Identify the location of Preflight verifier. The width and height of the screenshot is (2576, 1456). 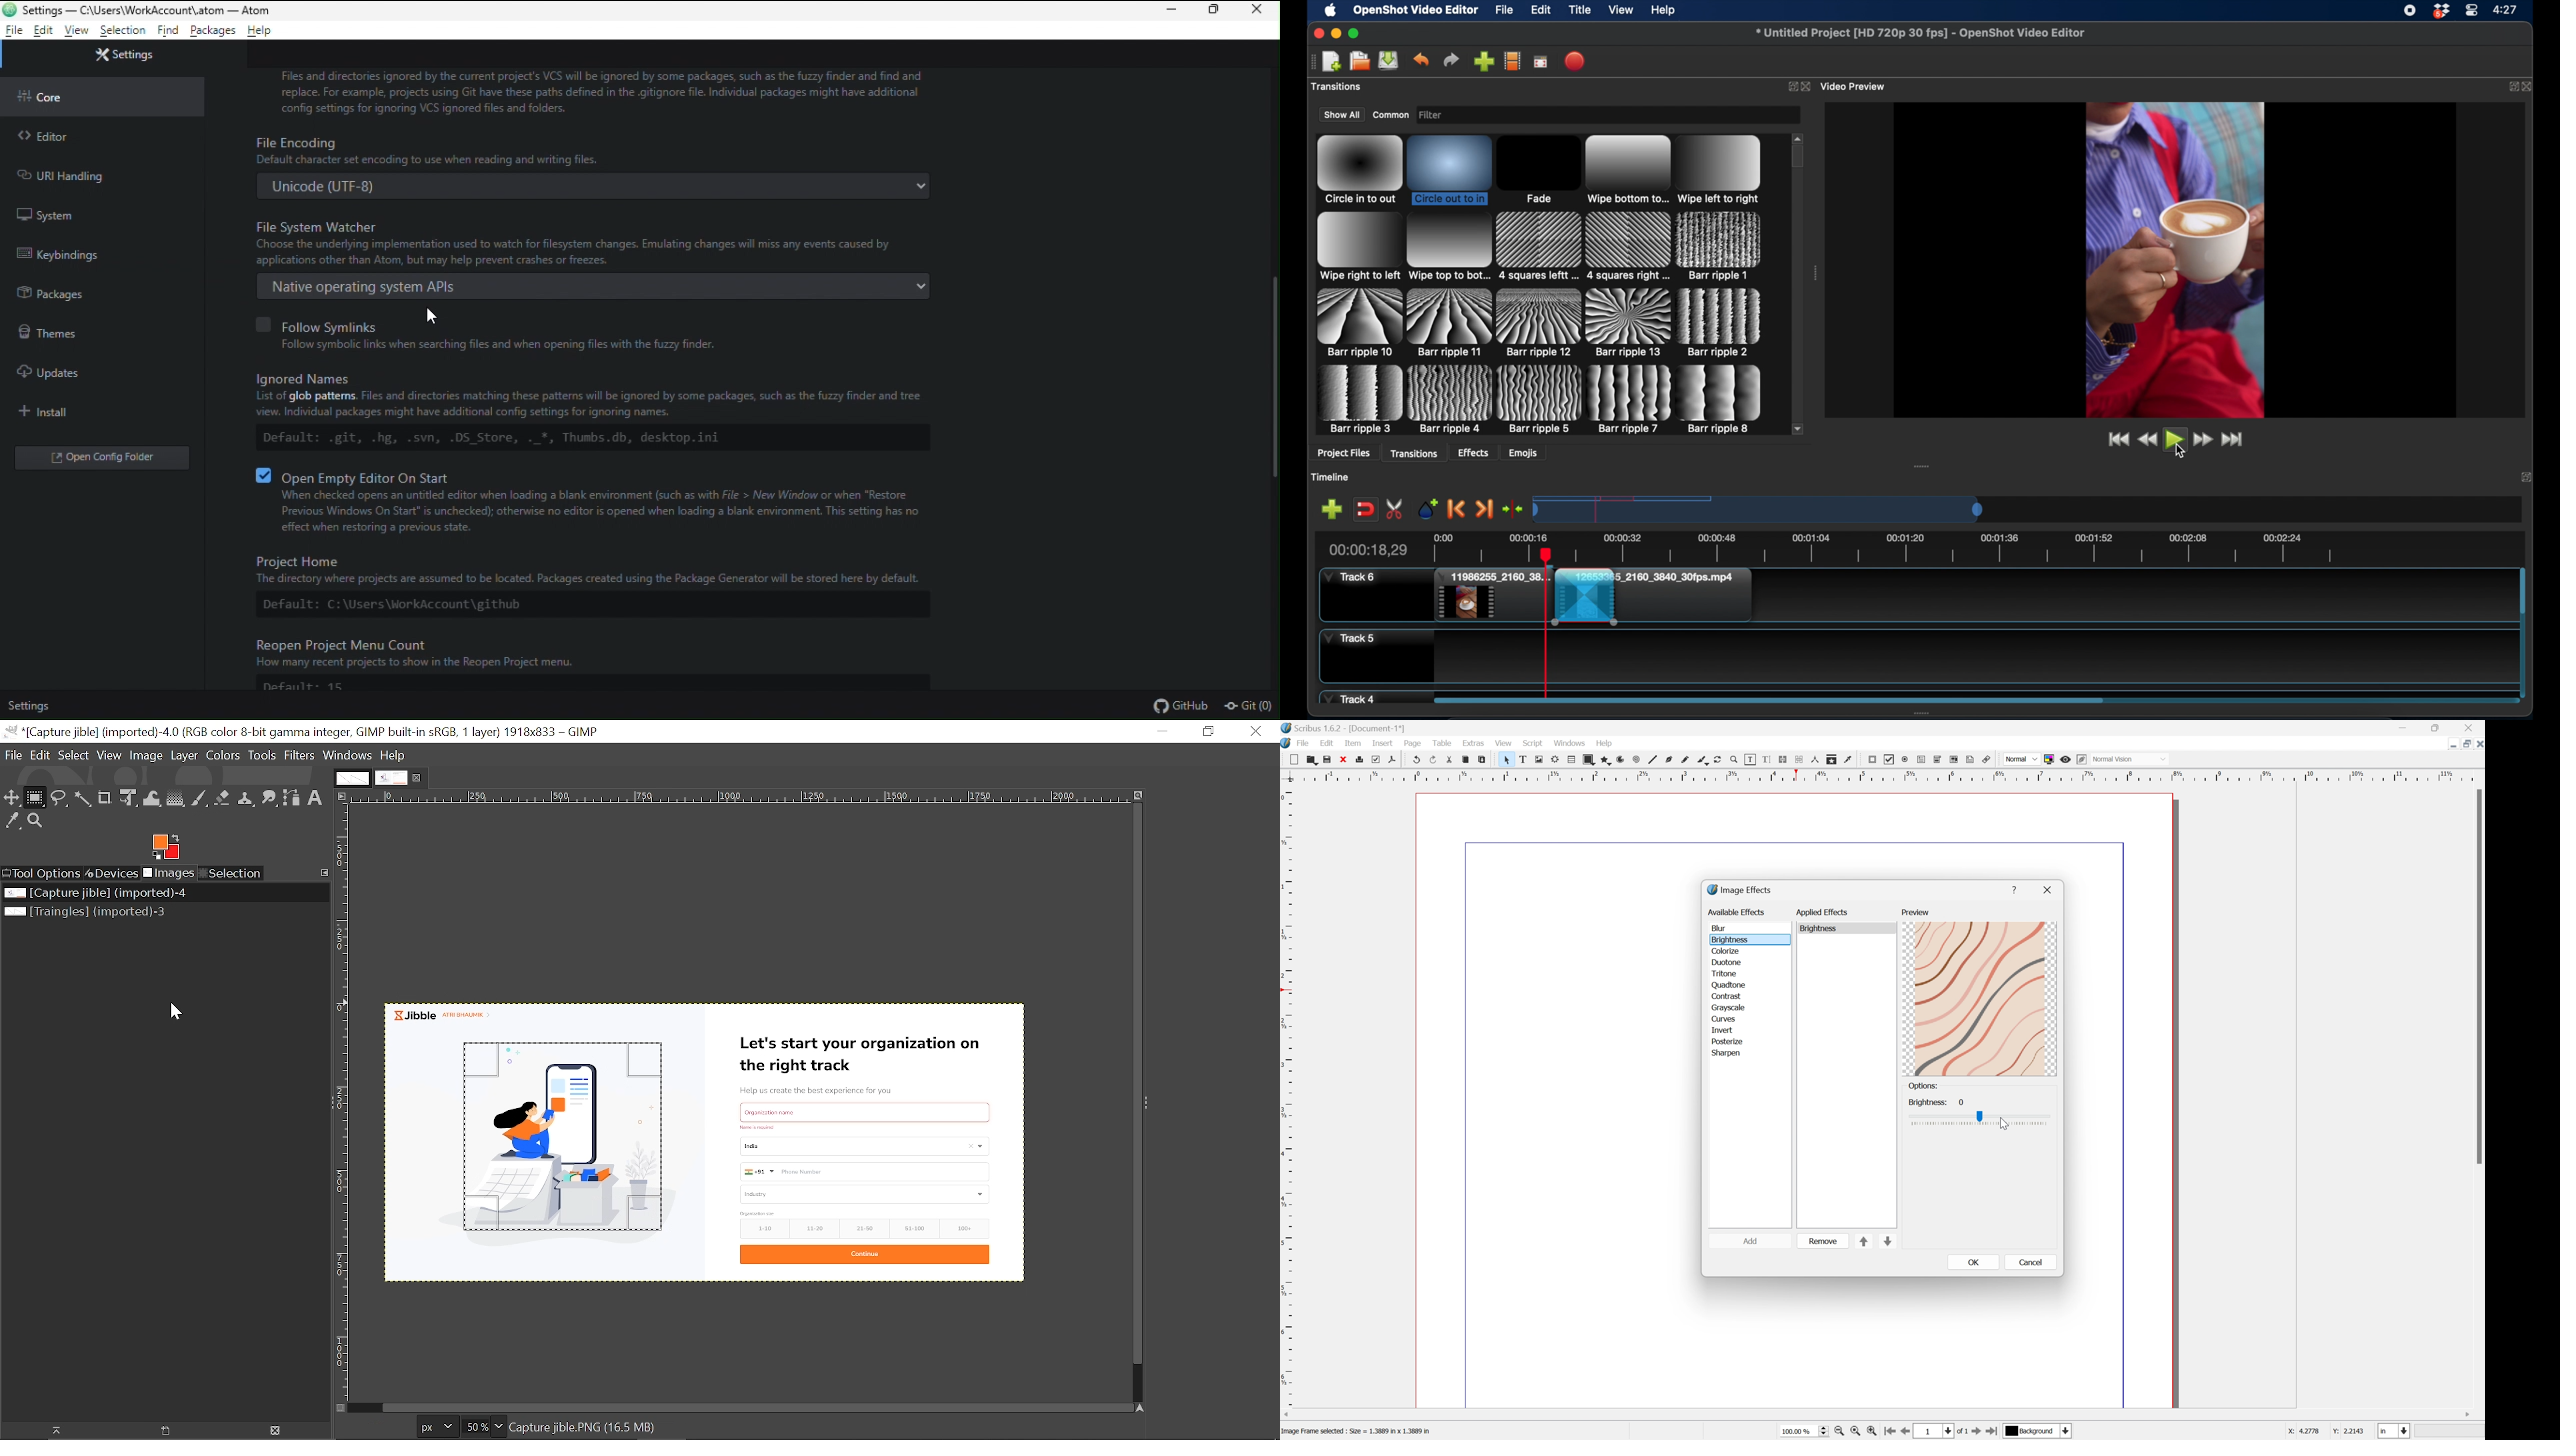
(1377, 759).